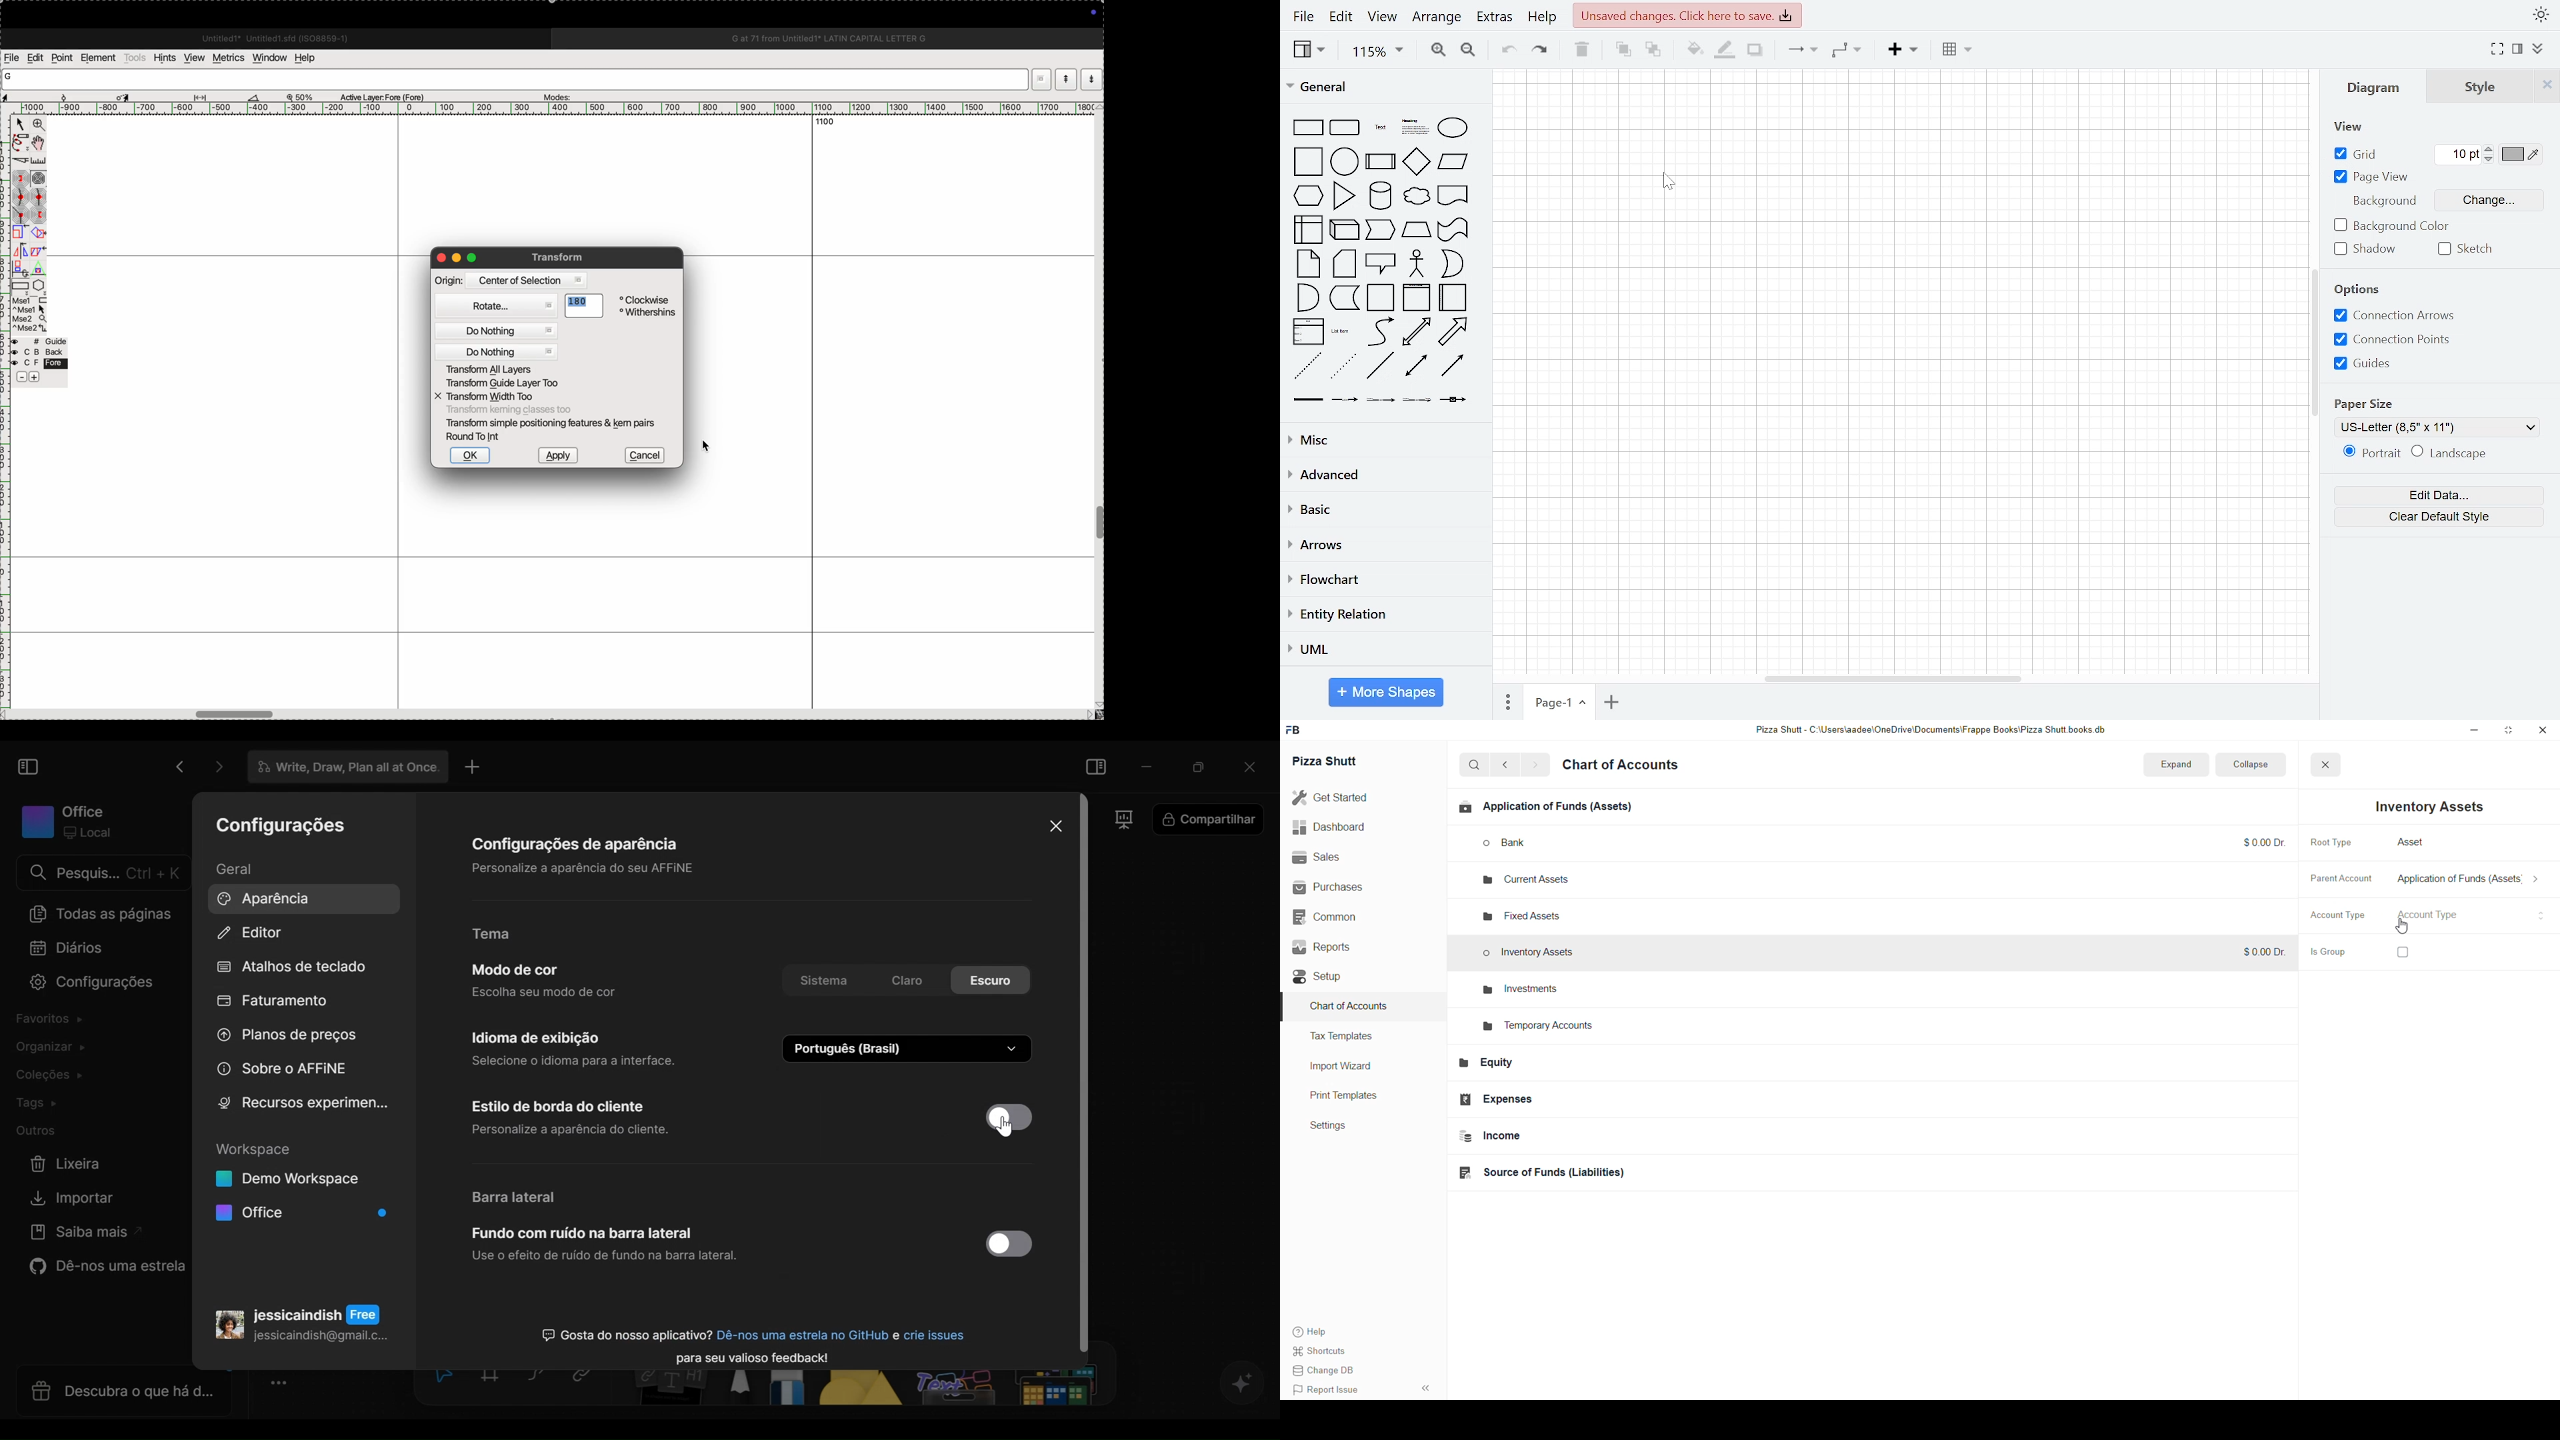 The height and width of the screenshot is (1456, 2576). What do you see at coordinates (1380, 332) in the screenshot?
I see `curve` at bounding box center [1380, 332].